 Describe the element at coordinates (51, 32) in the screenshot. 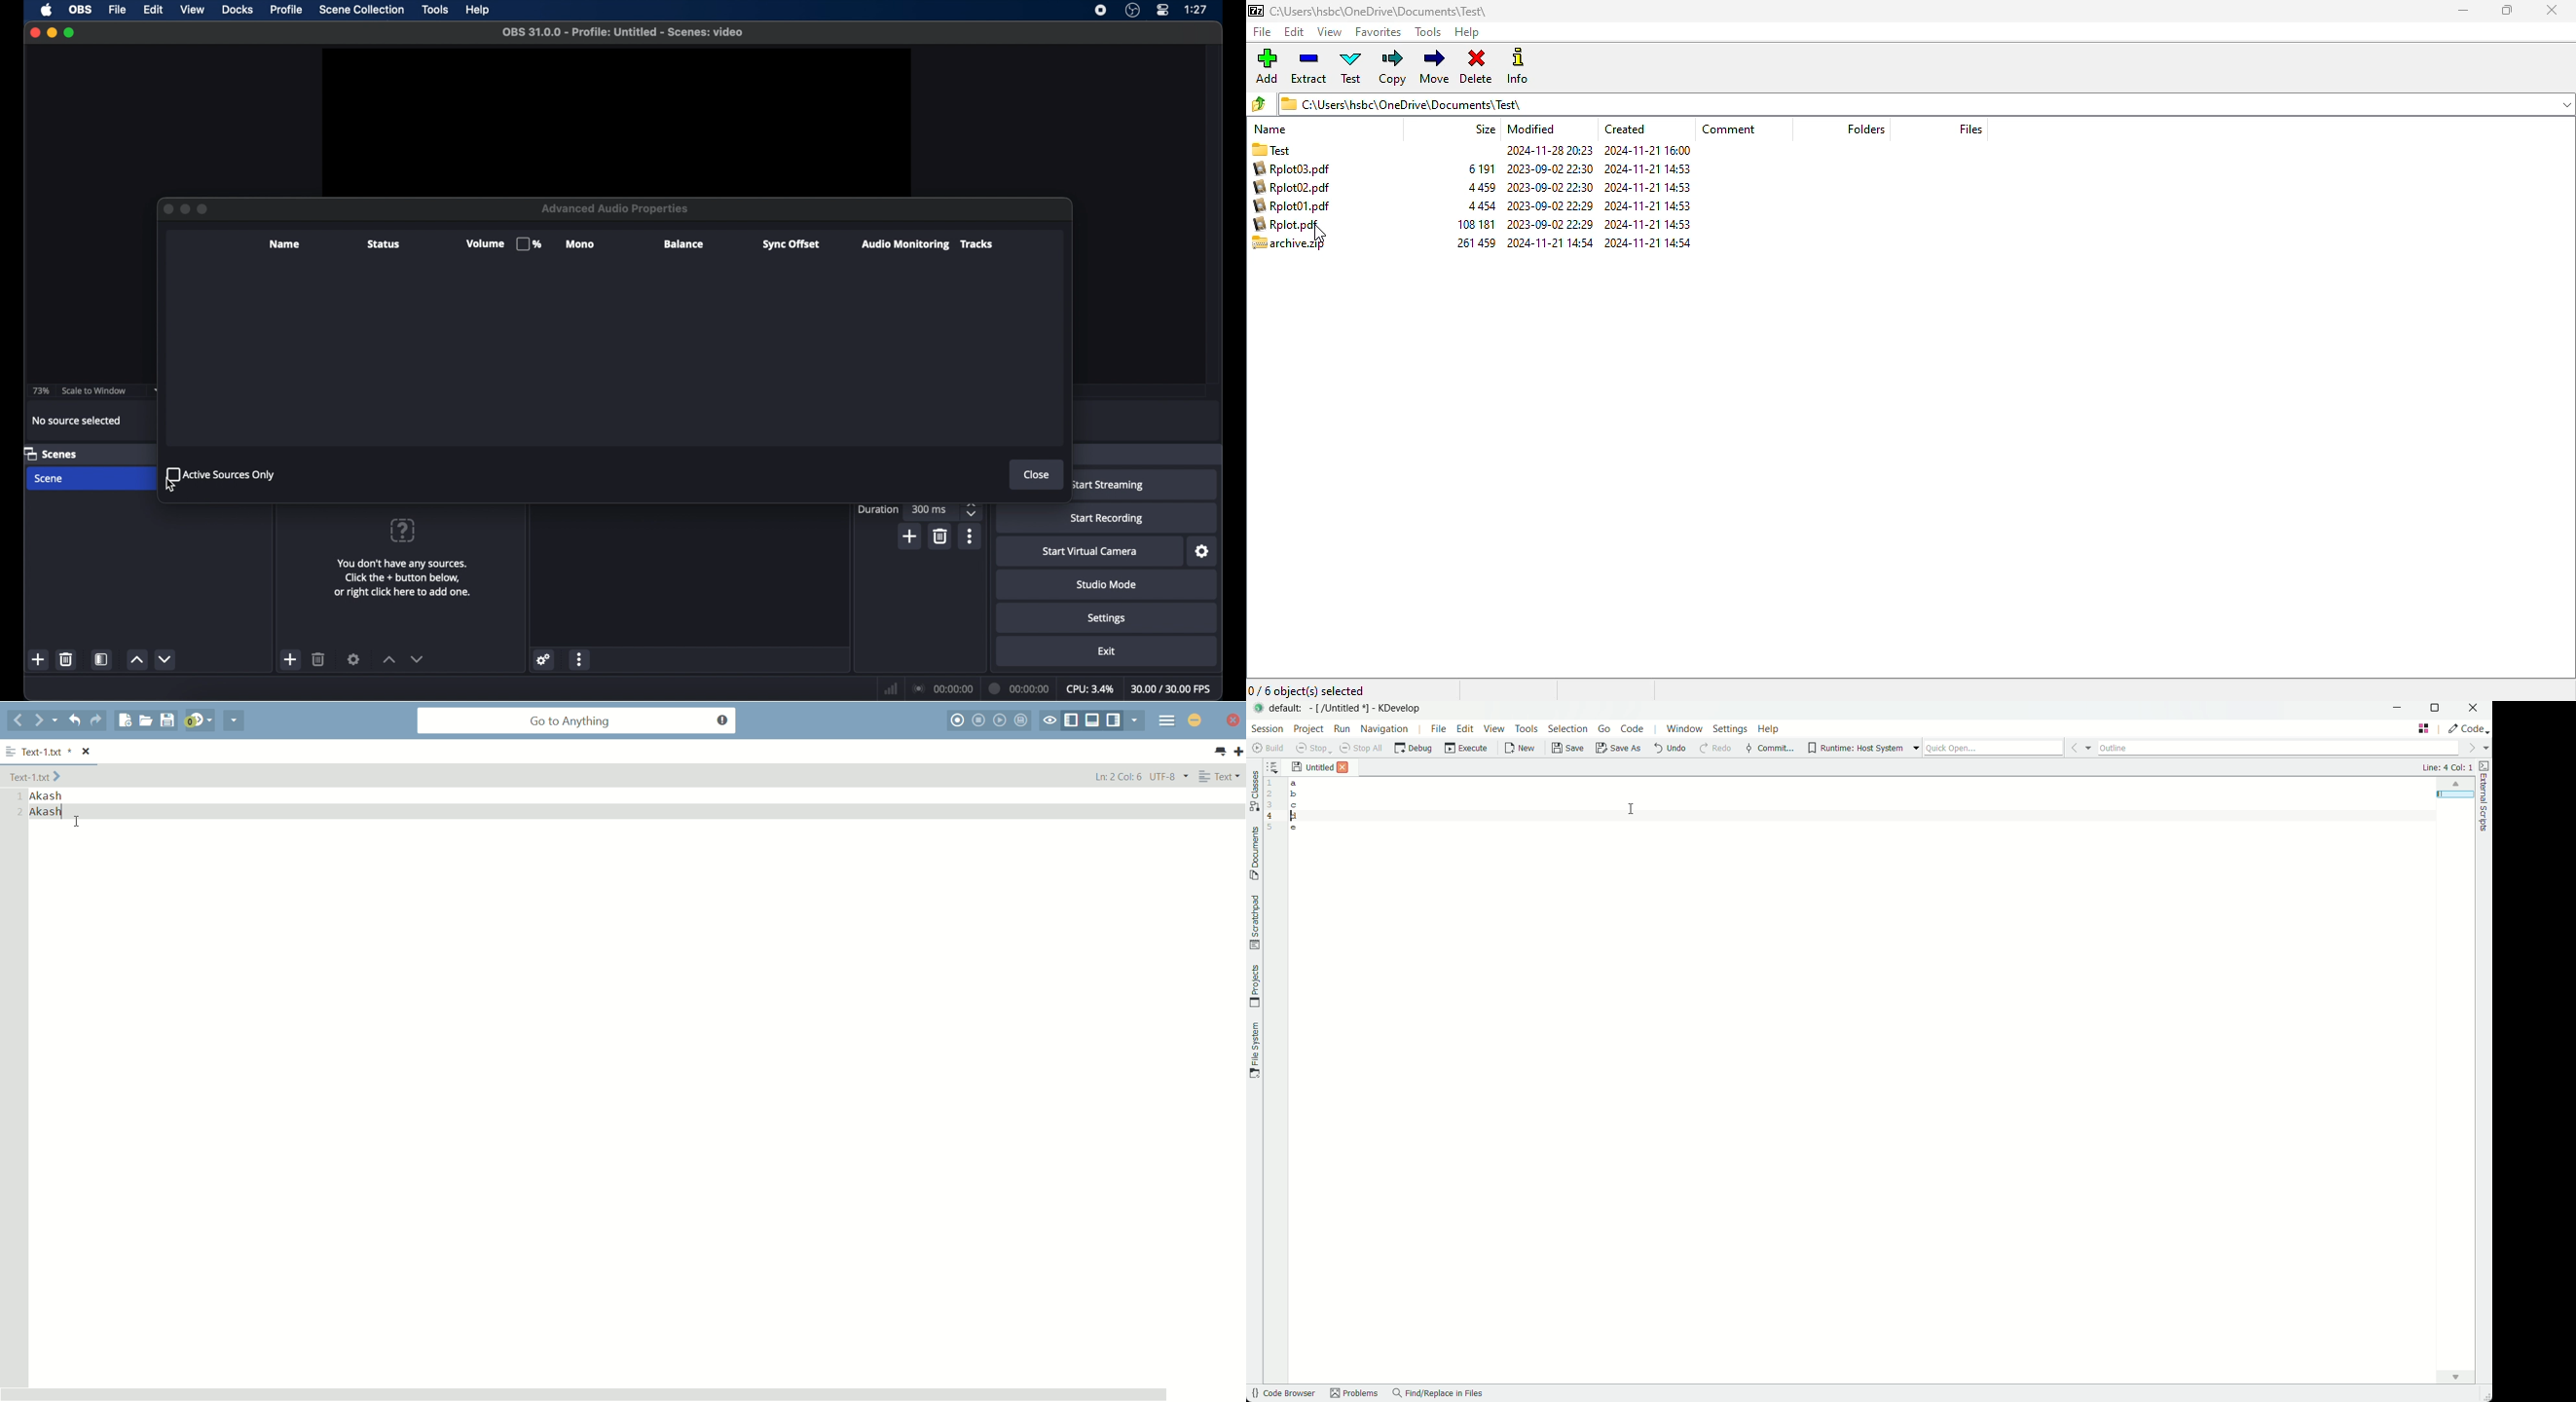

I see `minimize` at that location.